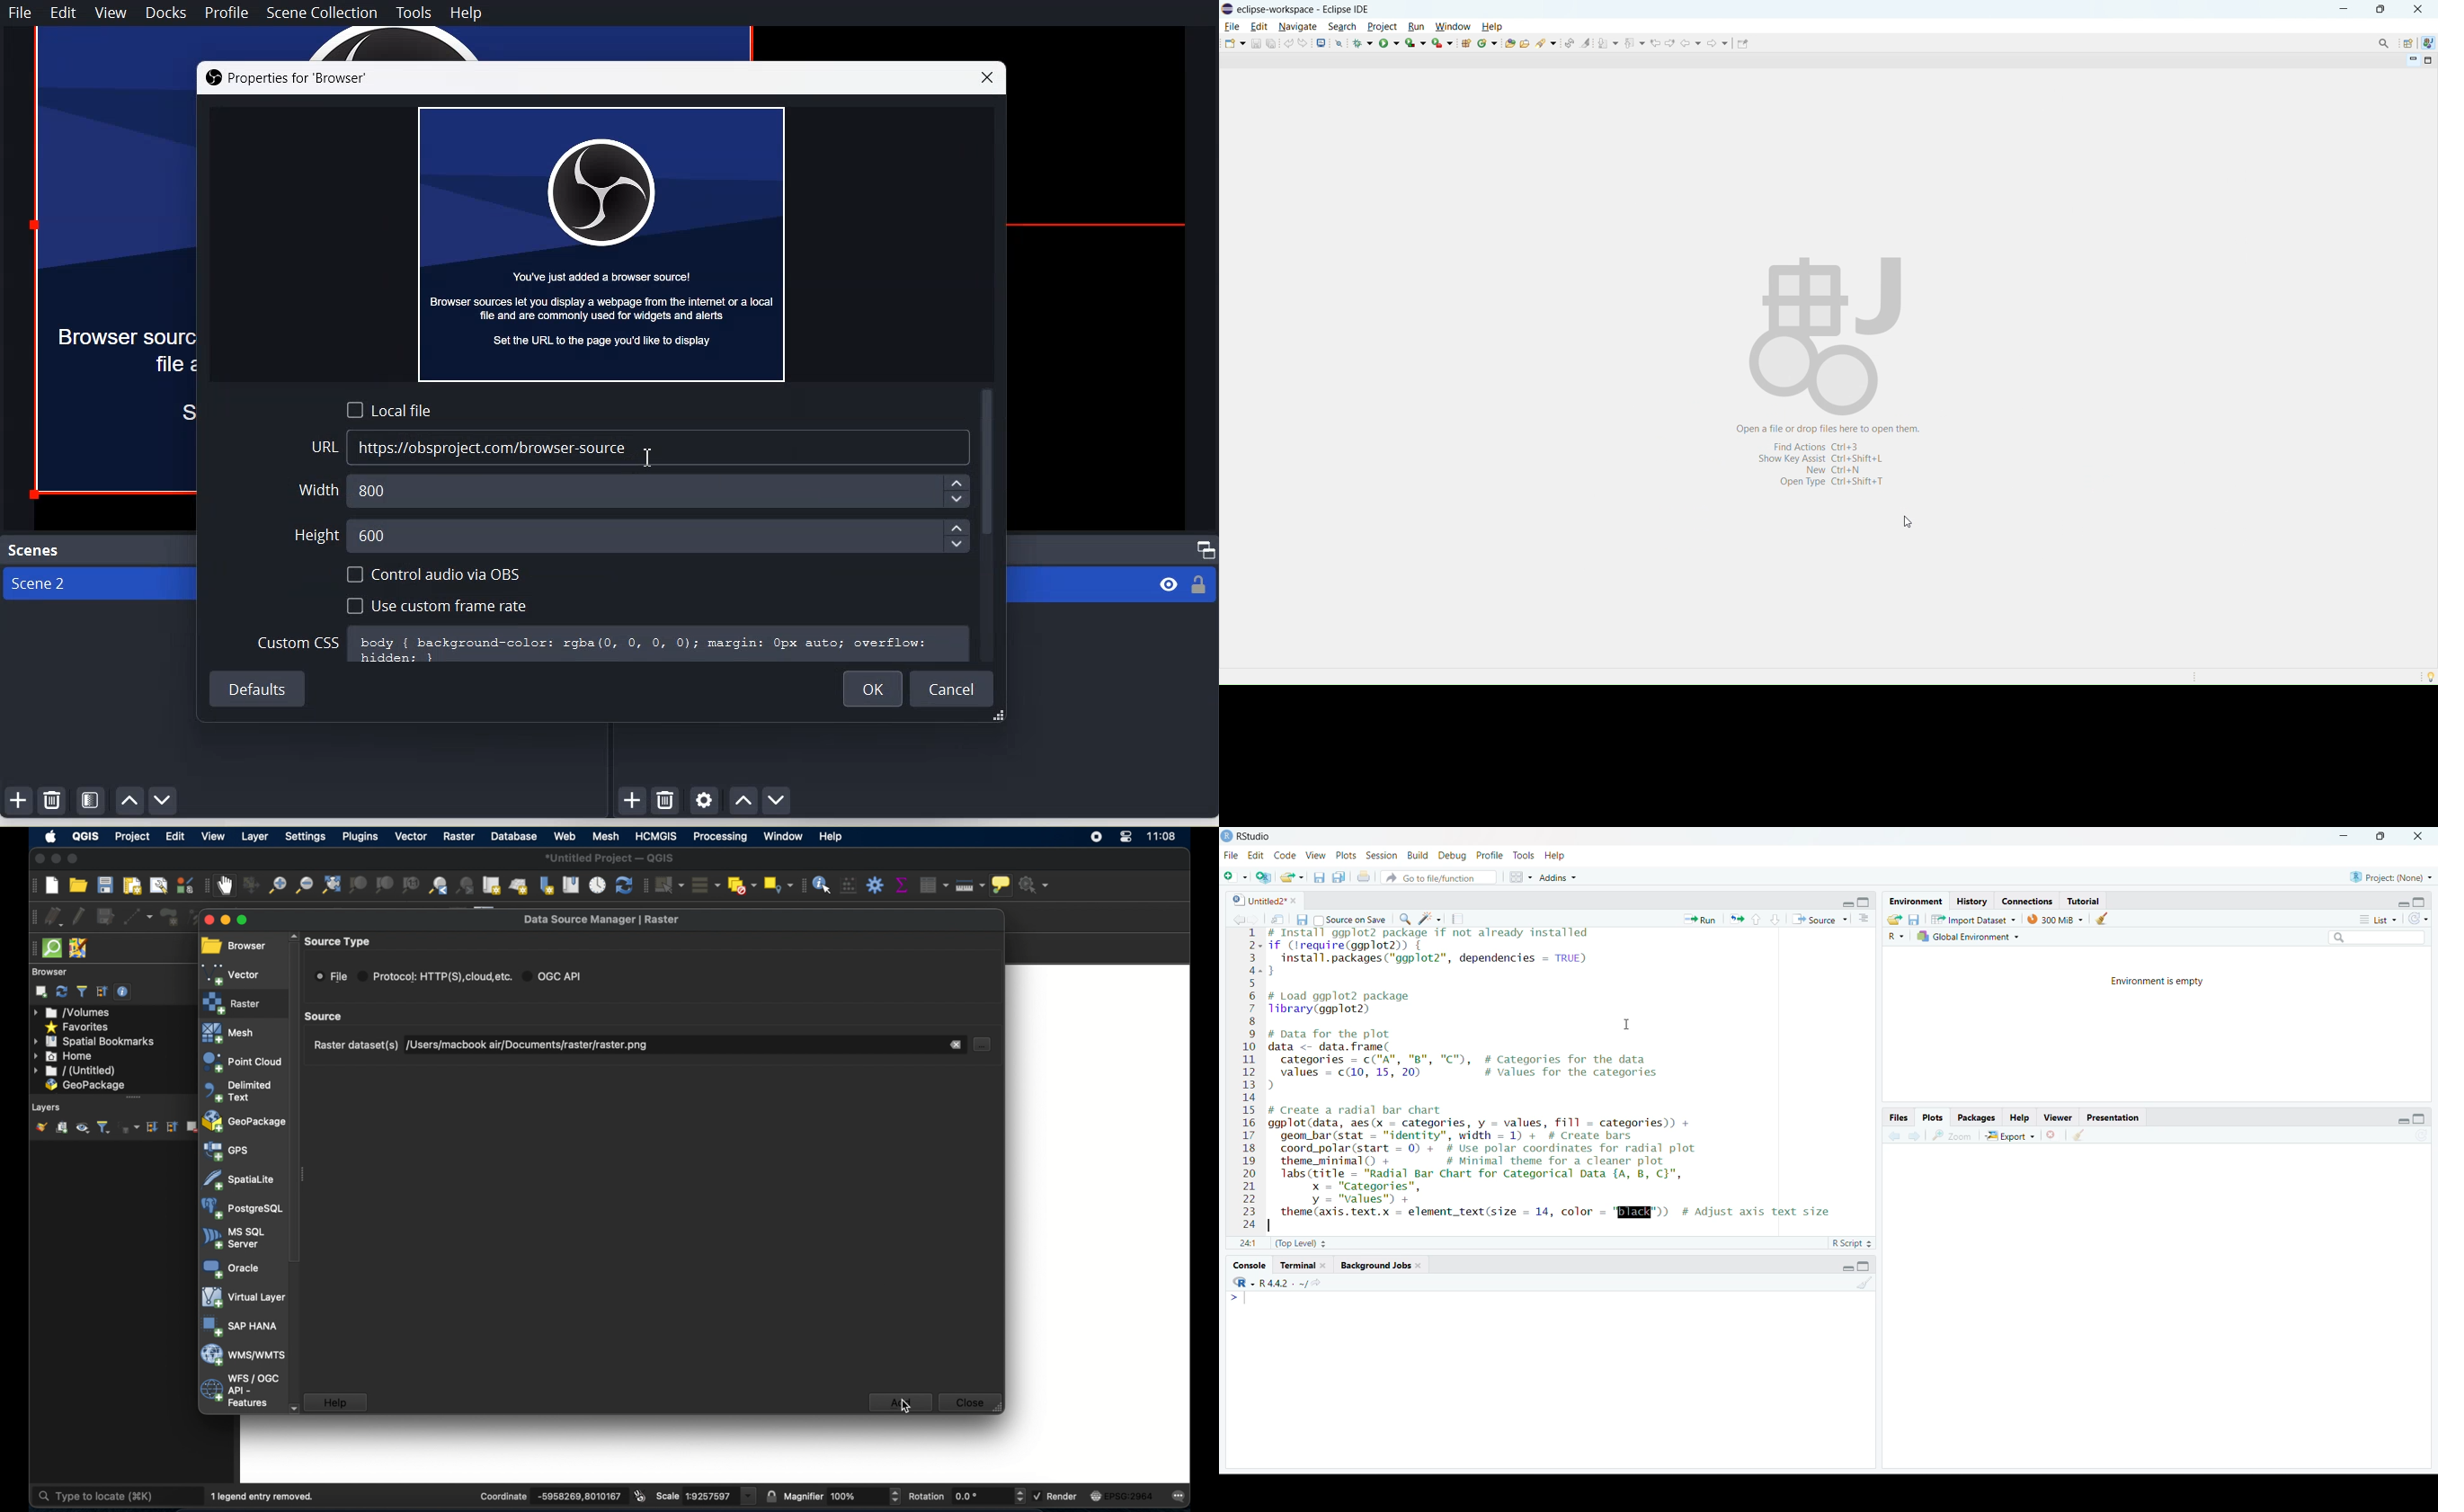  What do you see at coordinates (665, 492) in the screenshot?
I see `800` at bounding box center [665, 492].